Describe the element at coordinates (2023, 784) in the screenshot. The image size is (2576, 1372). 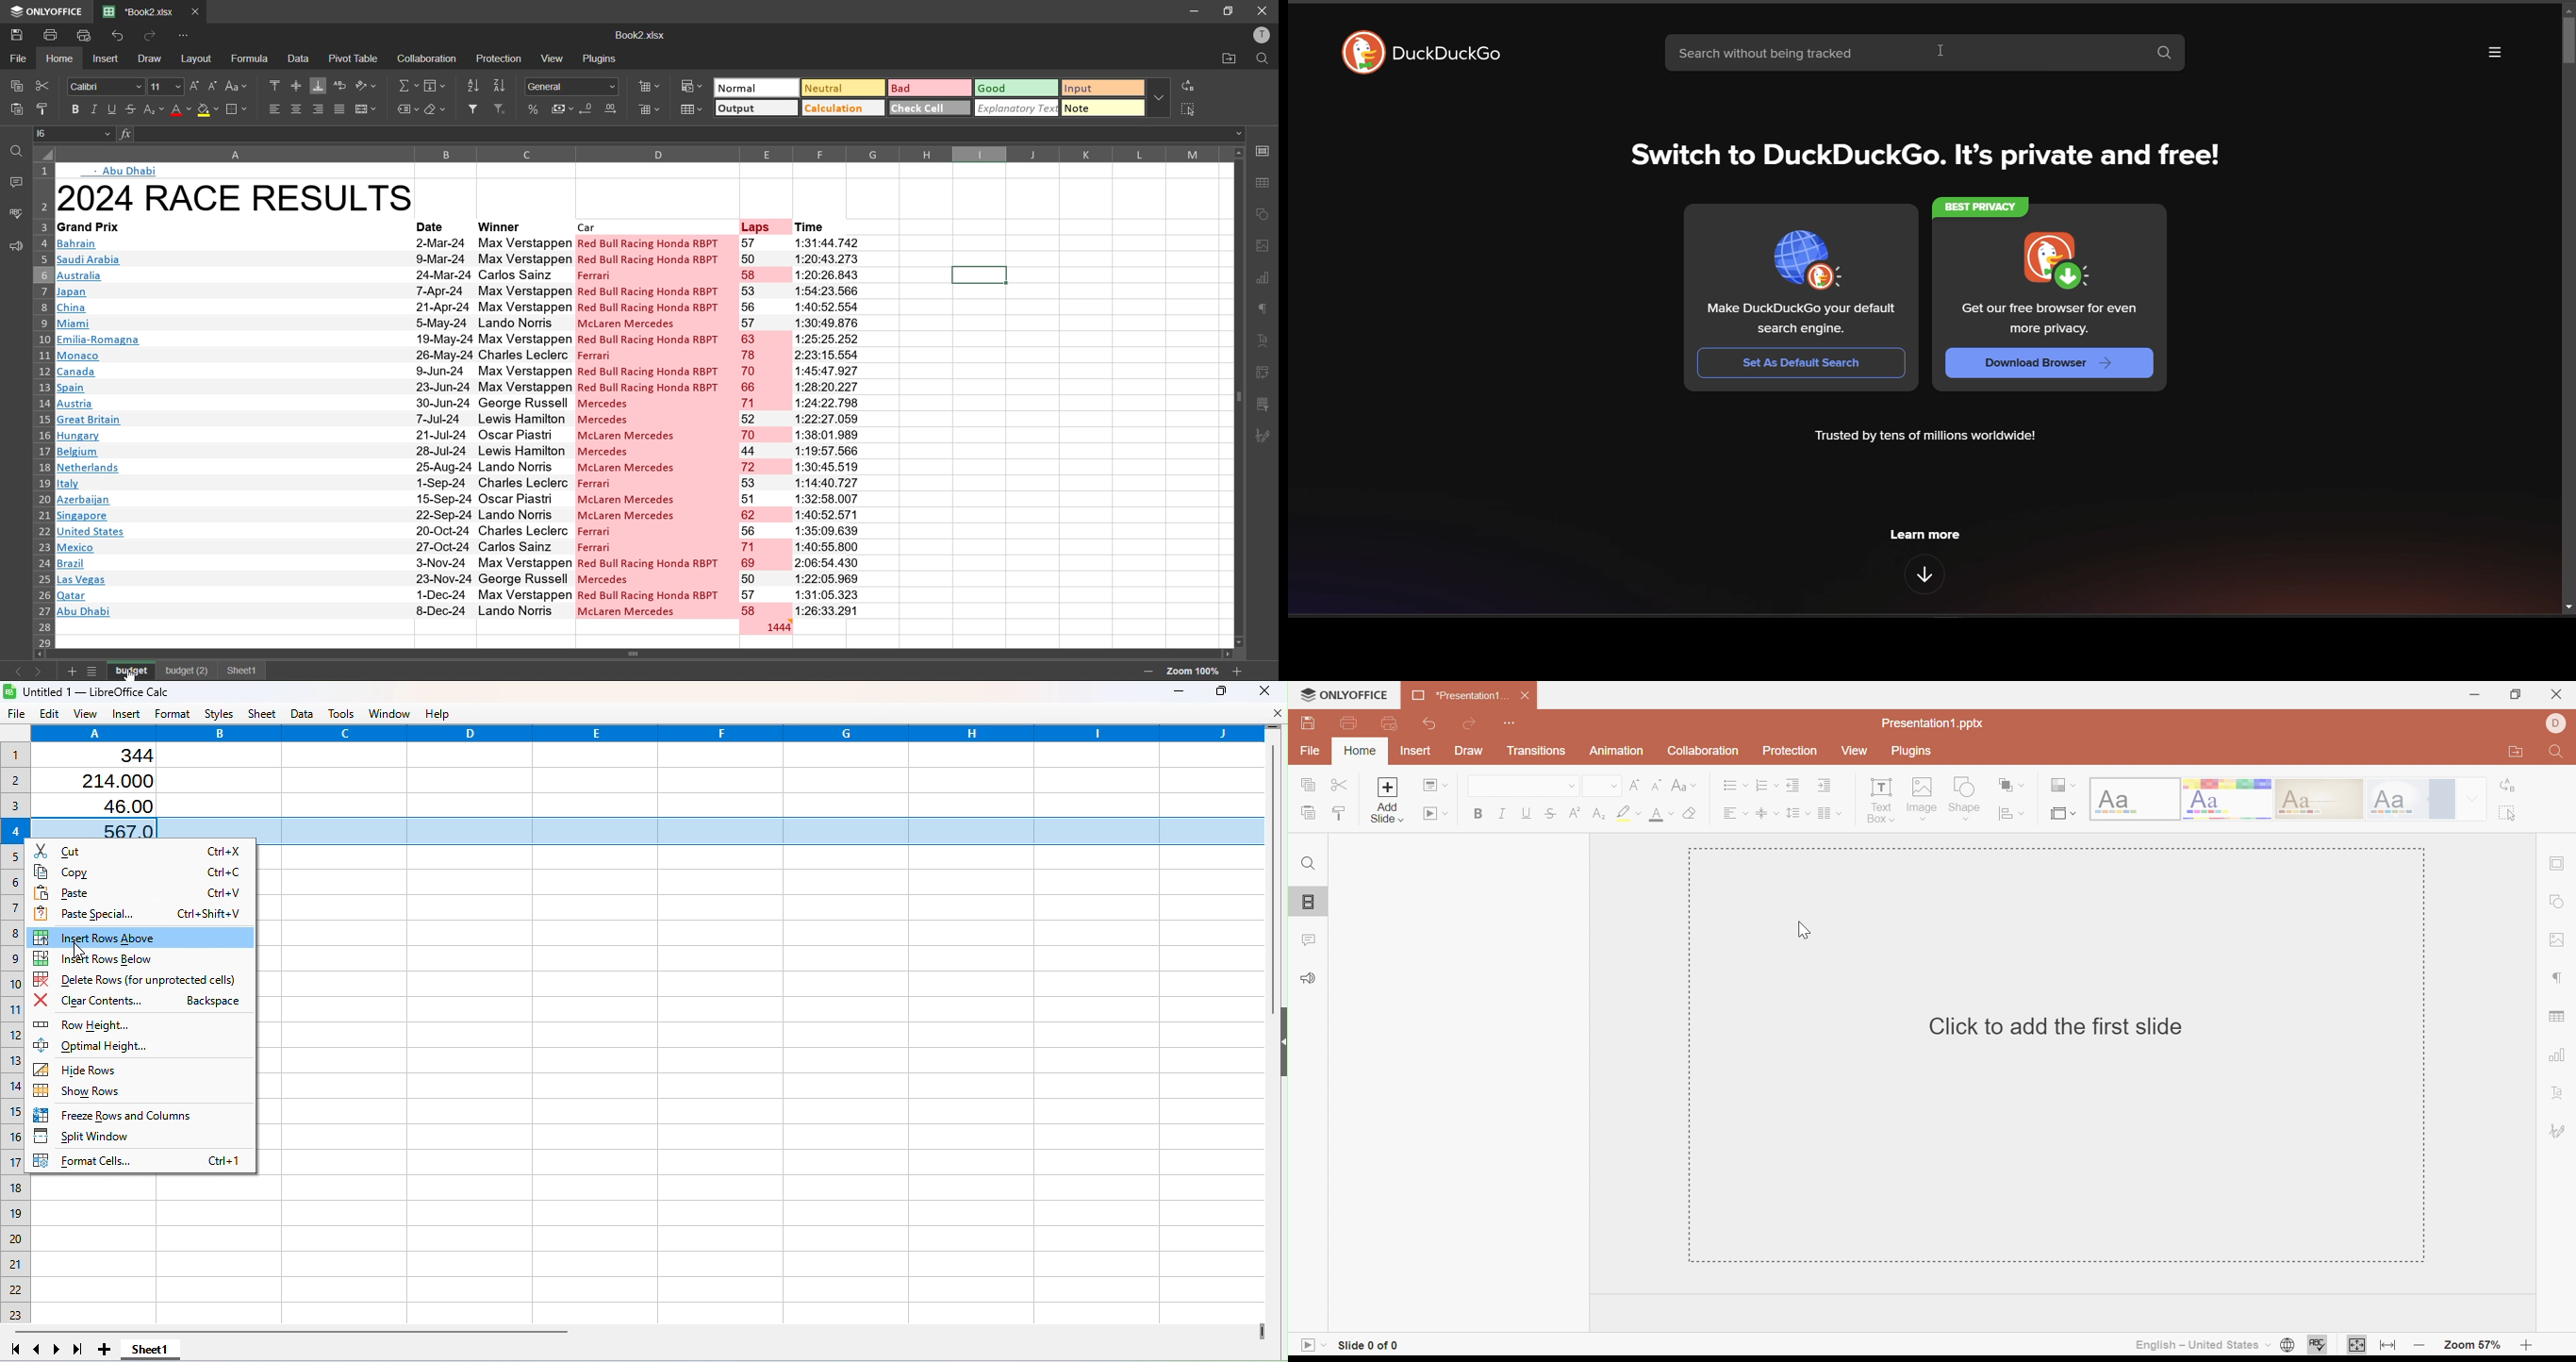
I see `Drop Down` at that location.